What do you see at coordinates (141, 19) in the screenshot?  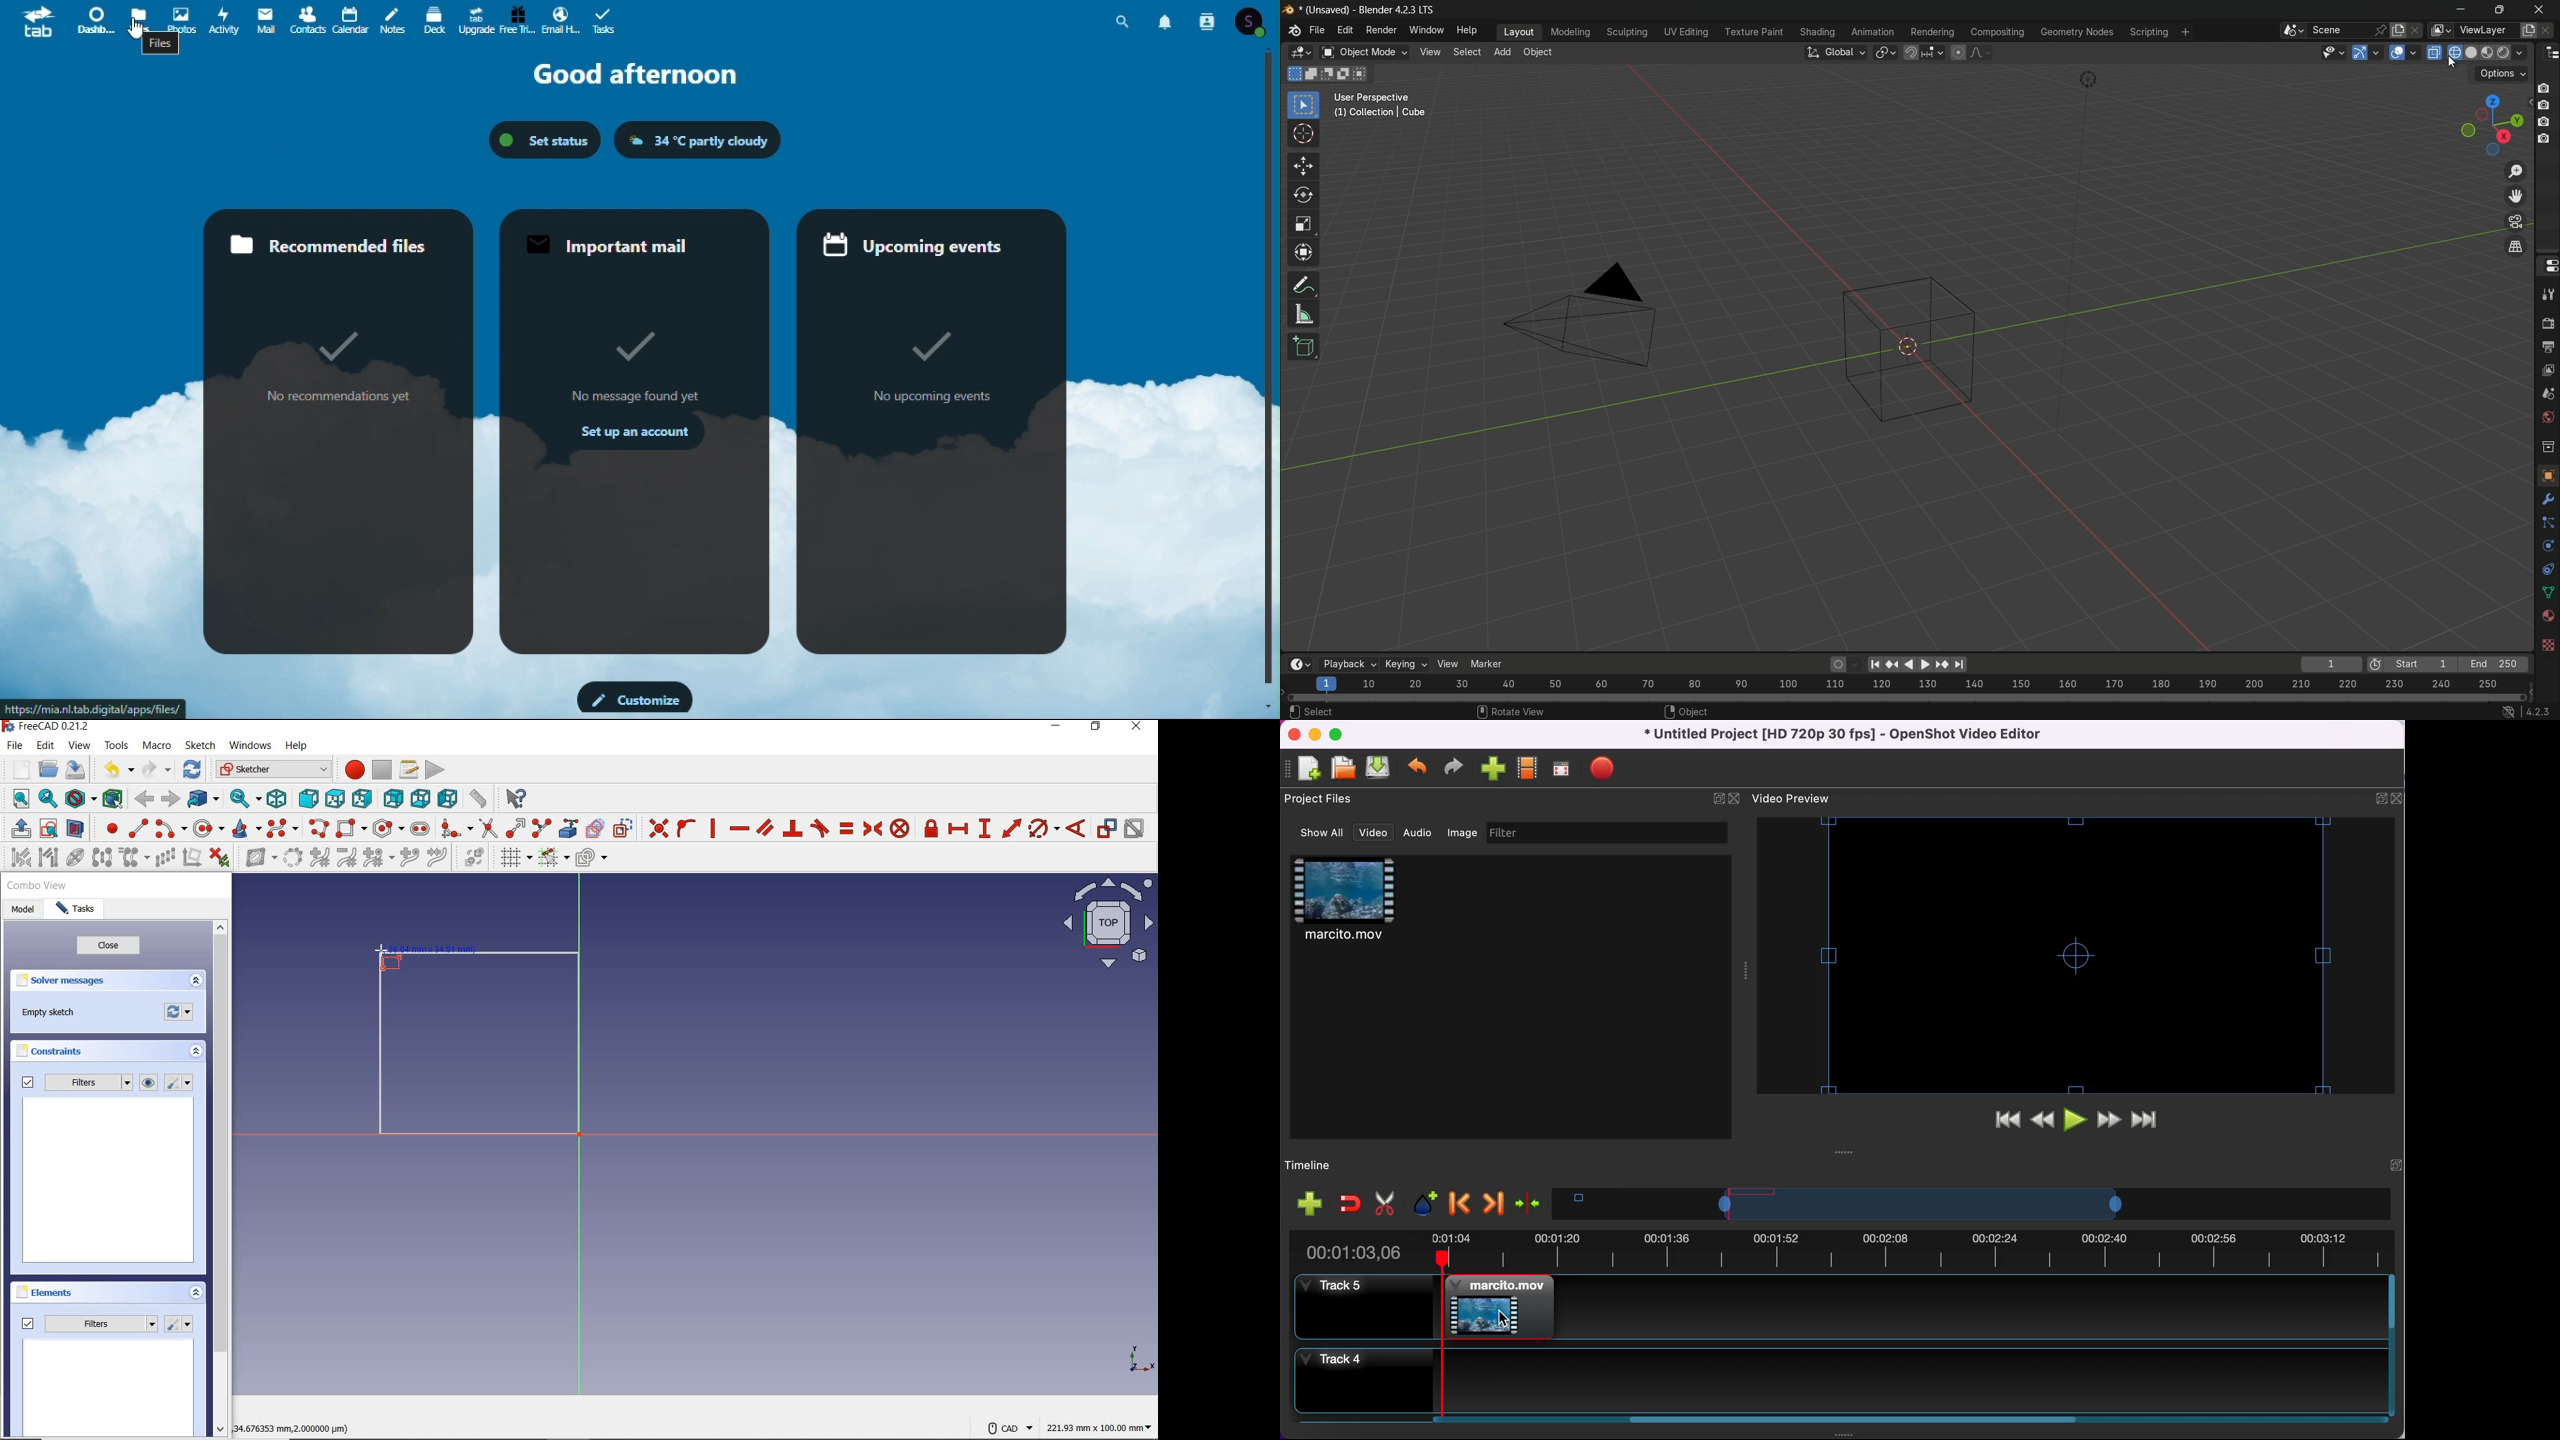 I see `Files` at bounding box center [141, 19].